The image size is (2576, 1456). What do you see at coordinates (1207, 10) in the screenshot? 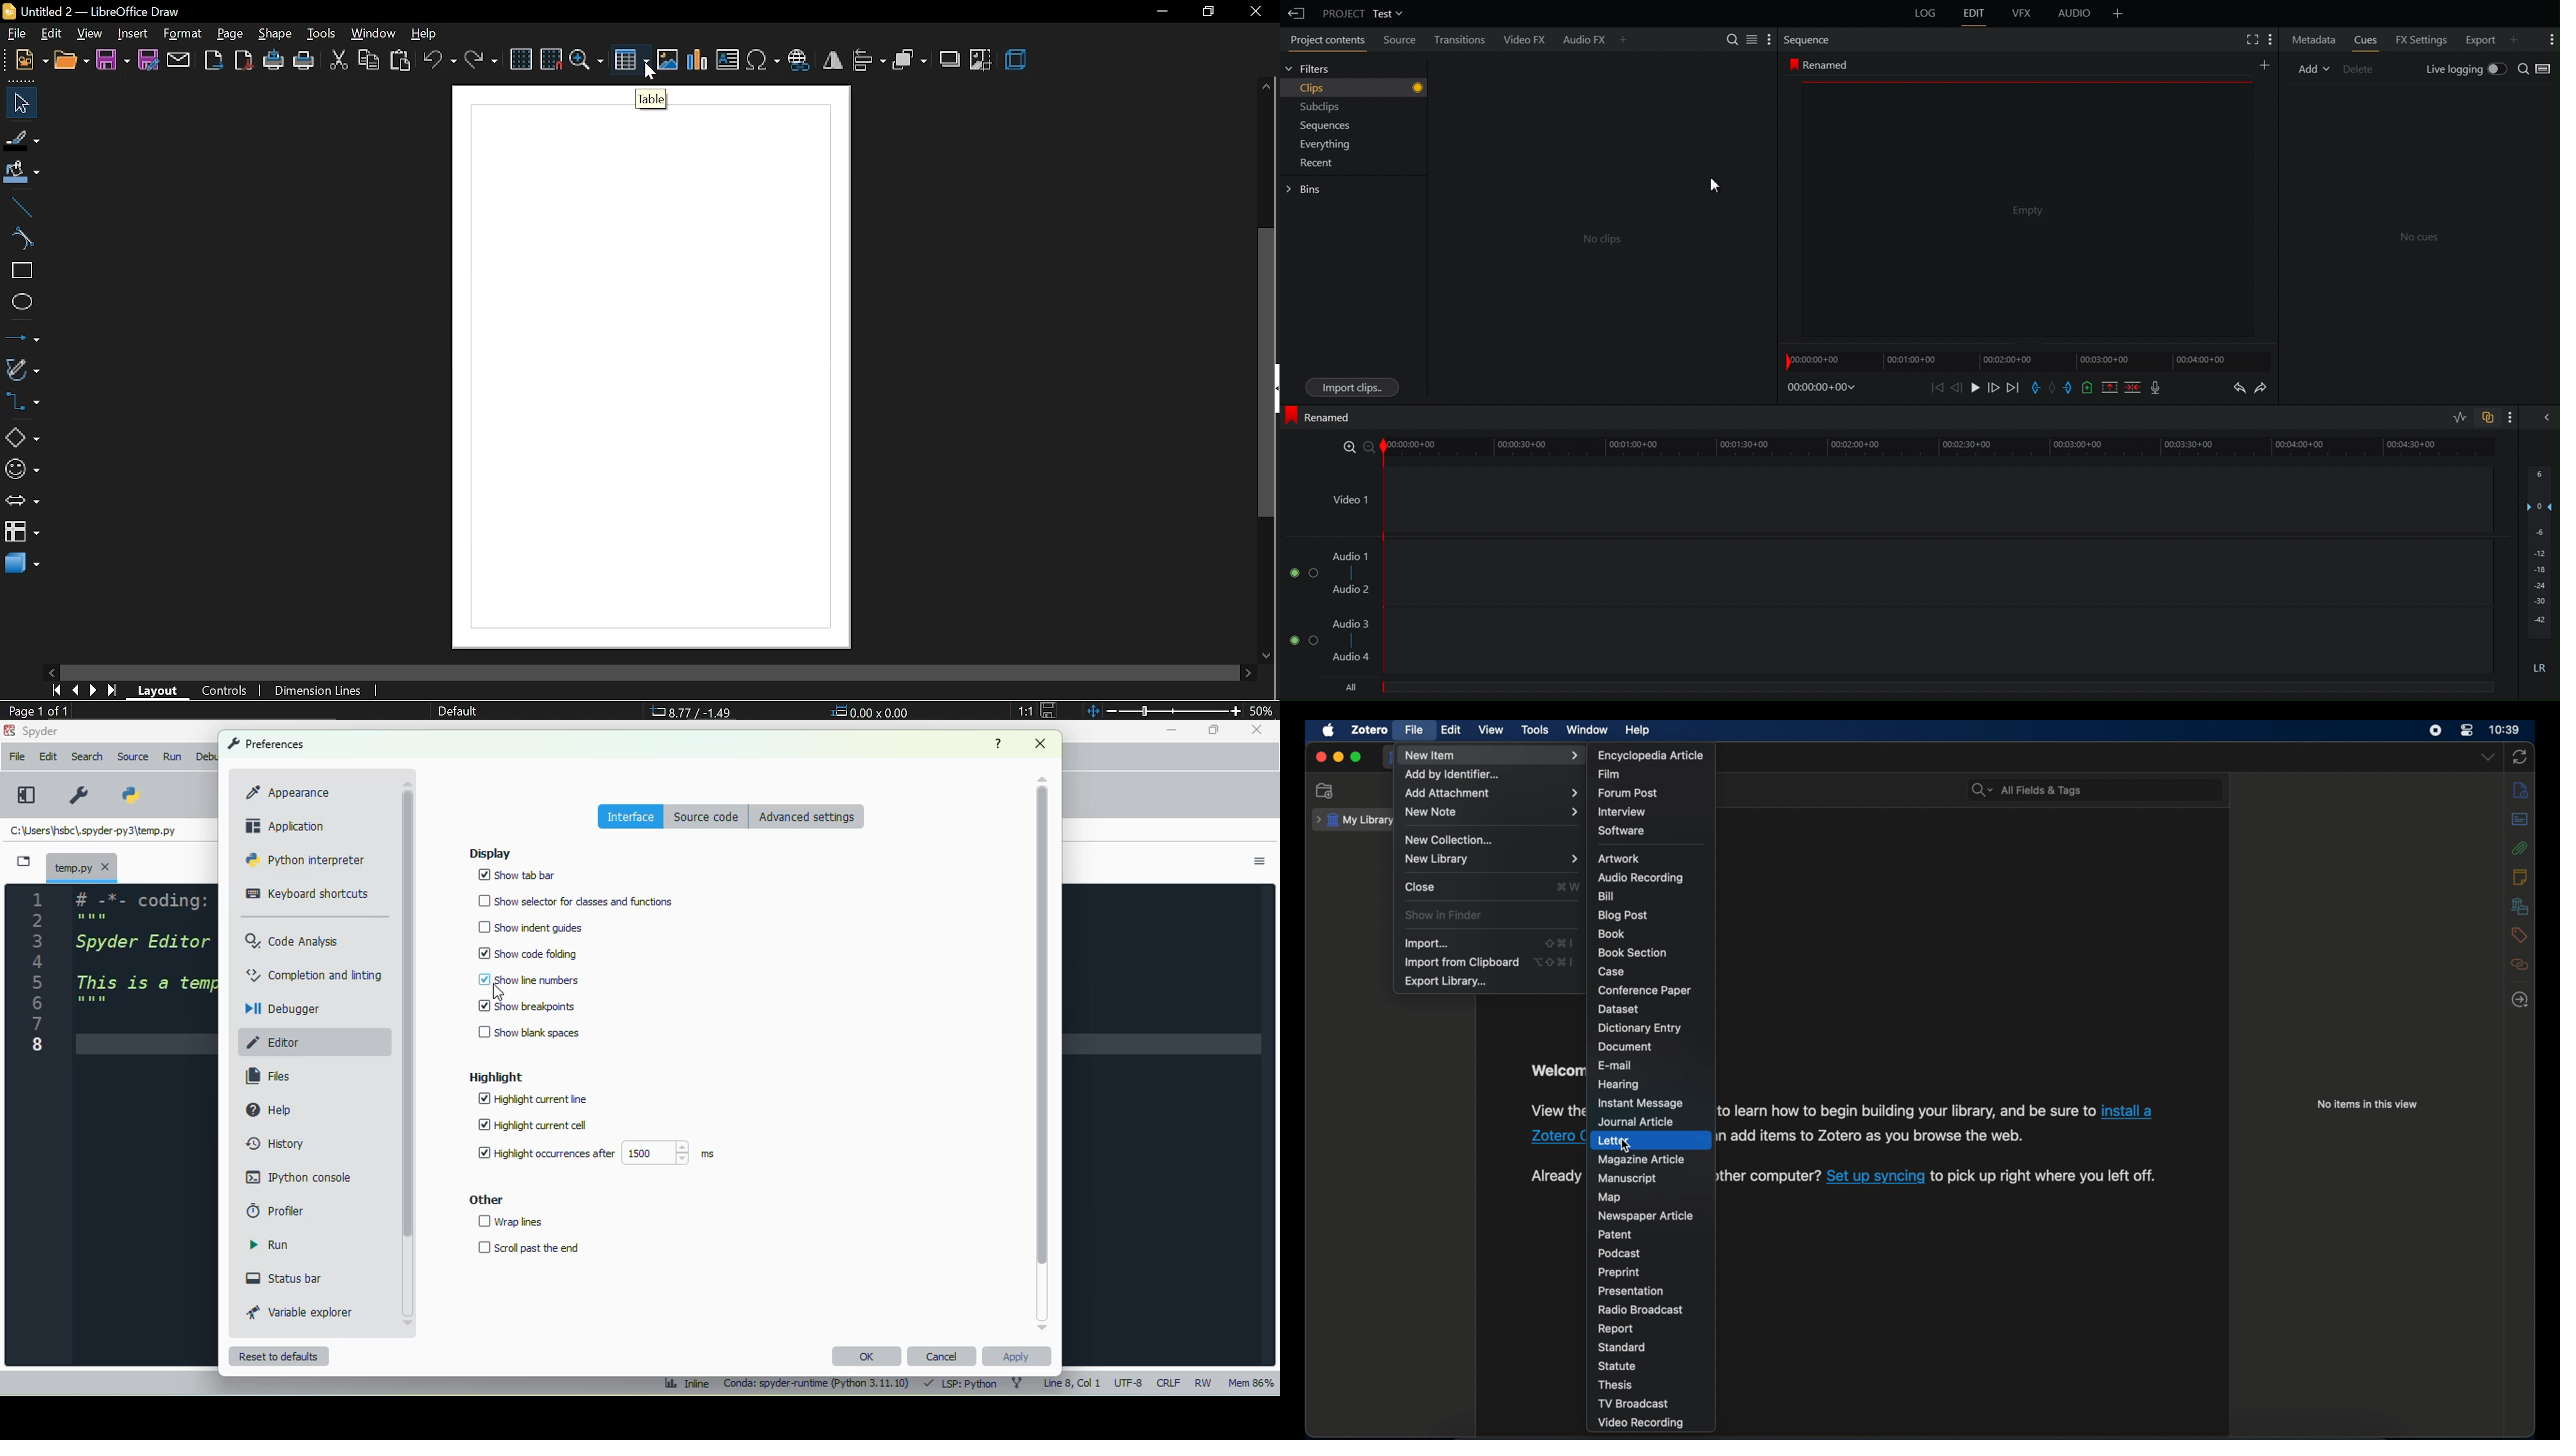
I see `restore down` at bounding box center [1207, 10].